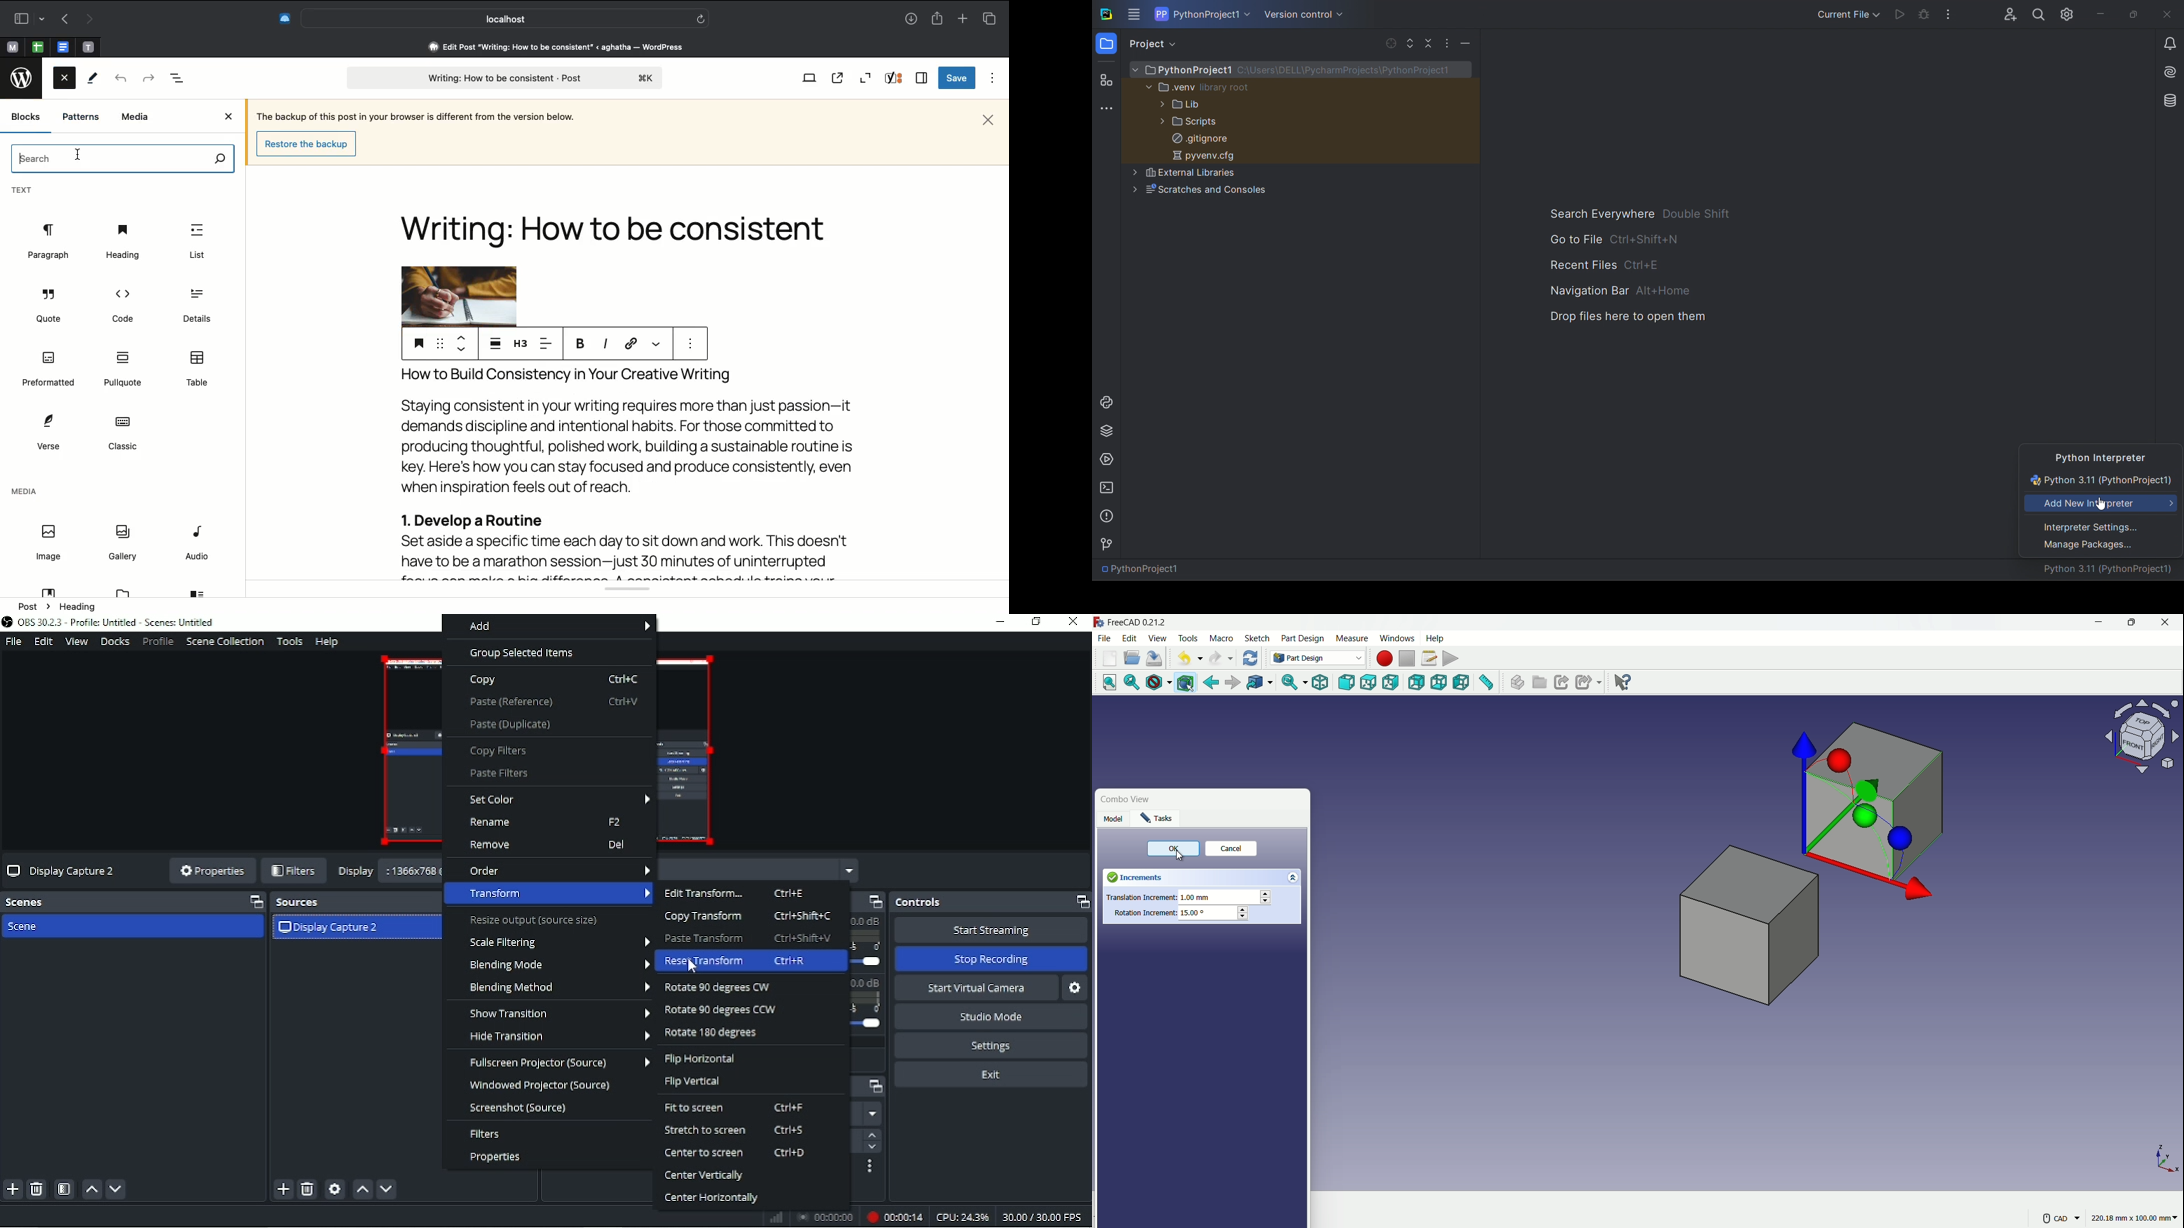  What do you see at coordinates (24, 493) in the screenshot?
I see `Media` at bounding box center [24, 493].